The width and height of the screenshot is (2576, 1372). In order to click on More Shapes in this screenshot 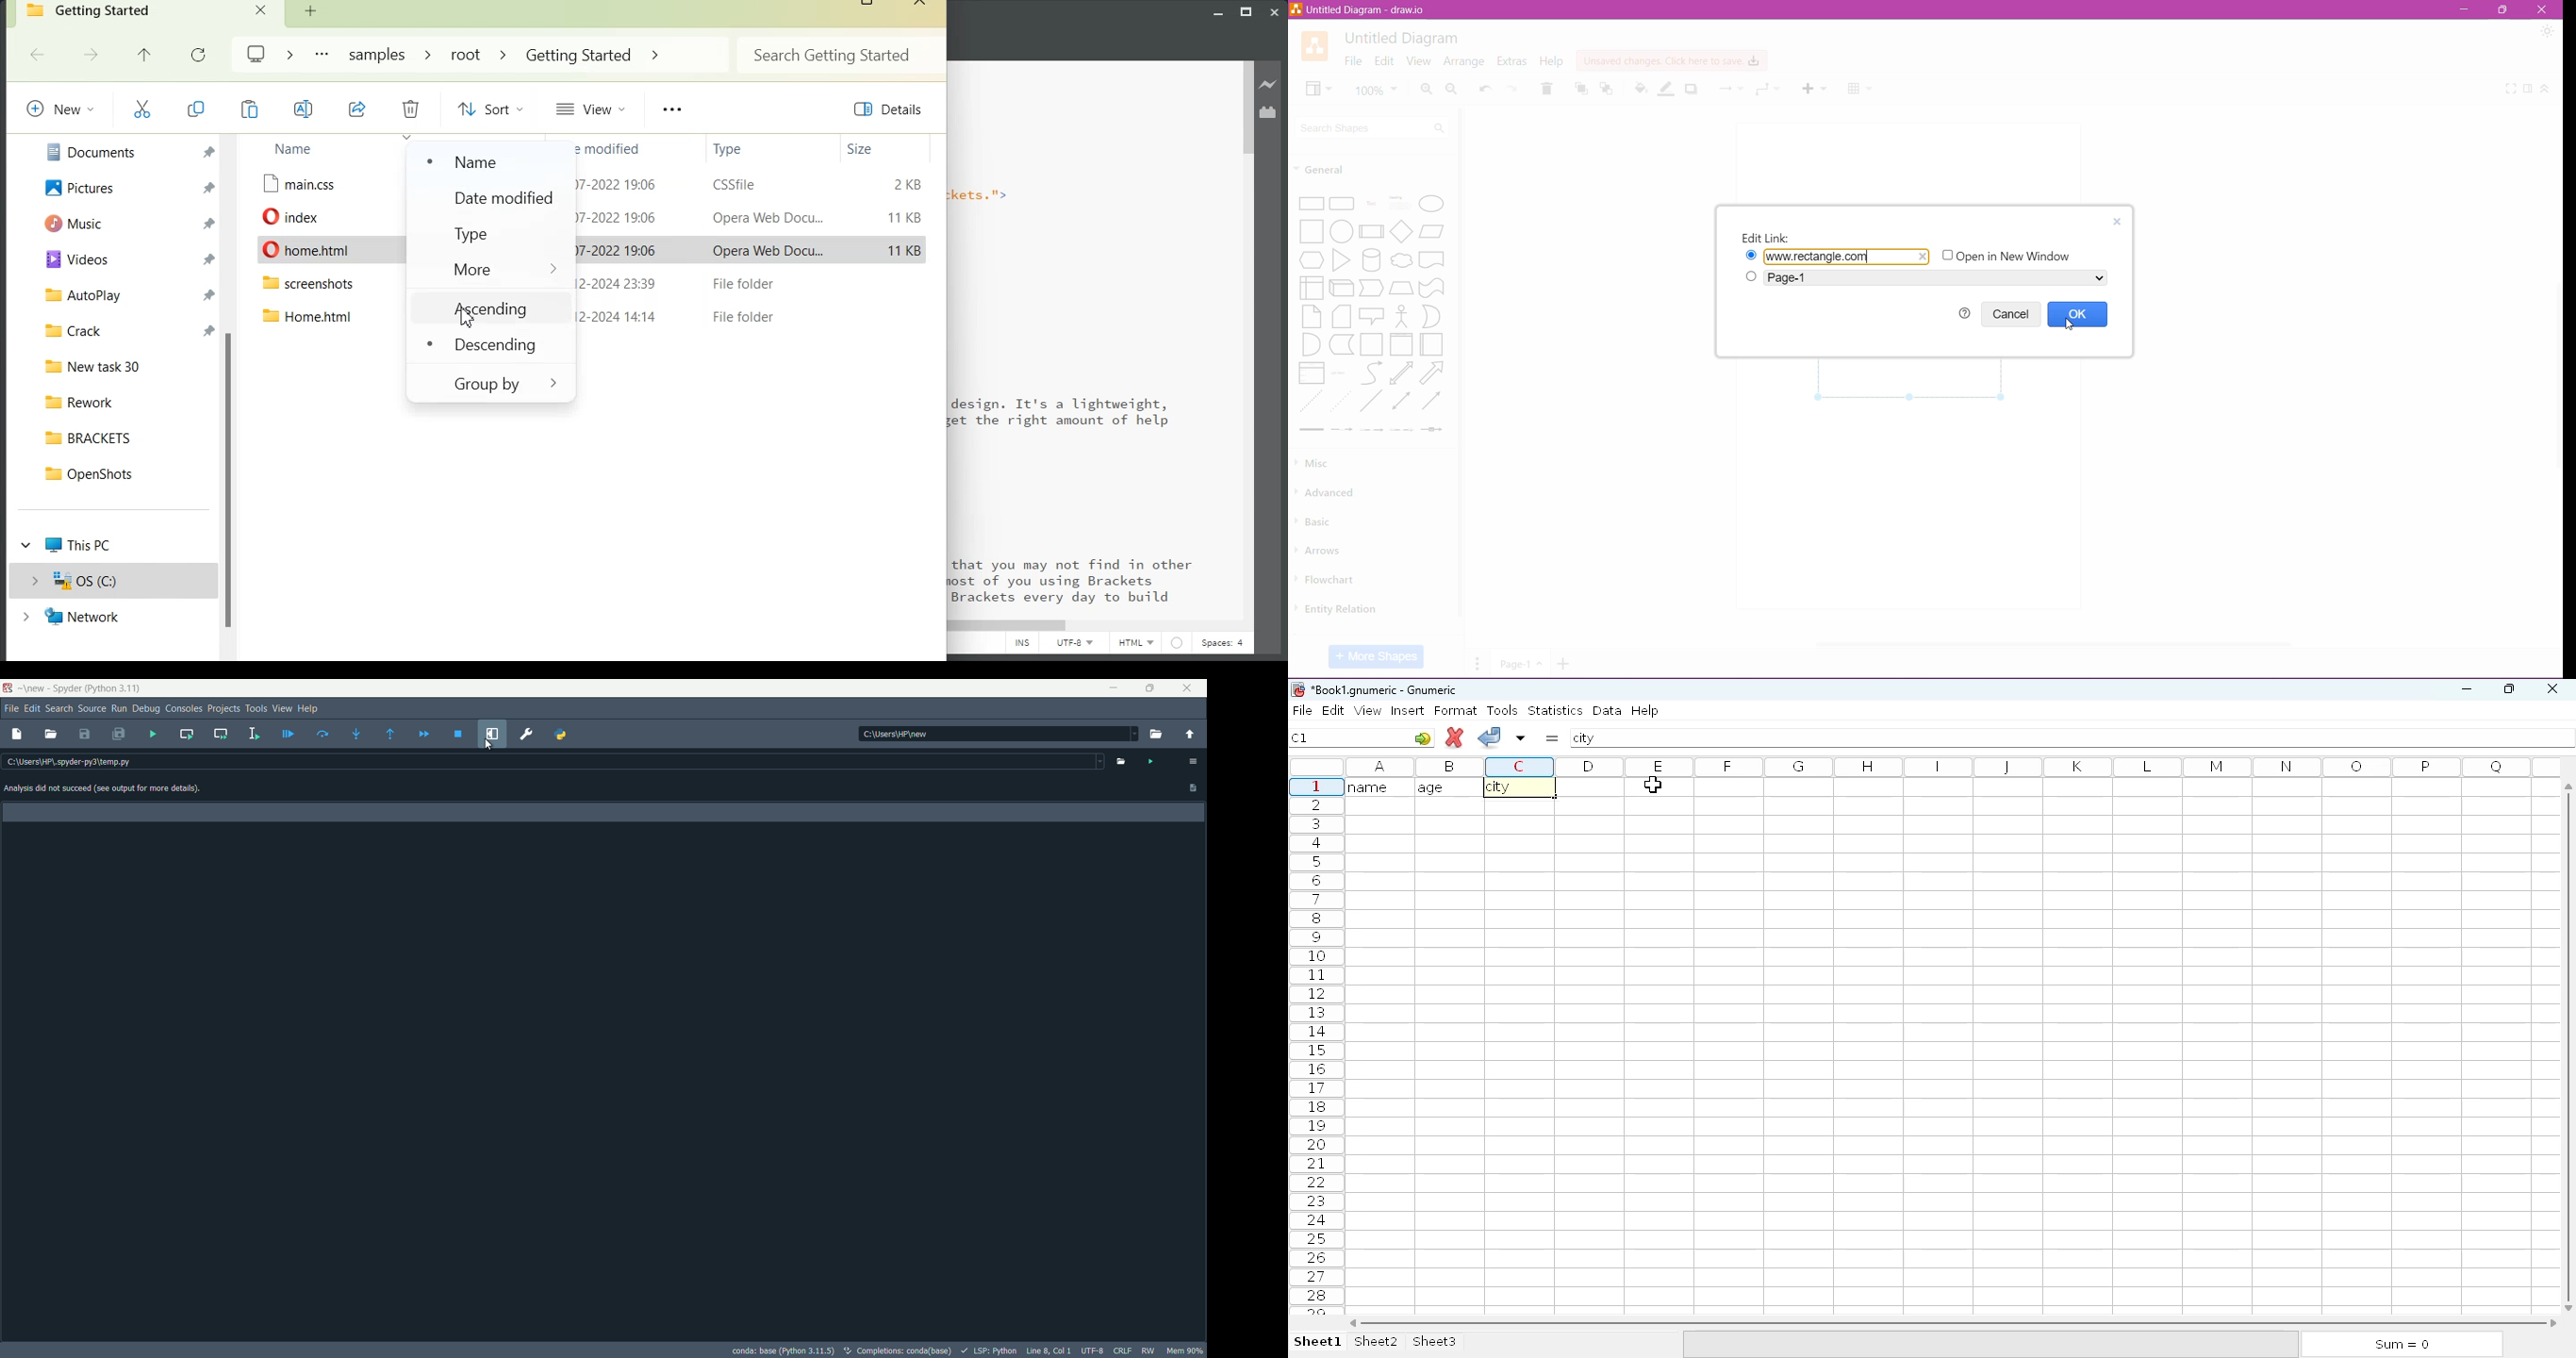, I will do `click(1376, 656)`.